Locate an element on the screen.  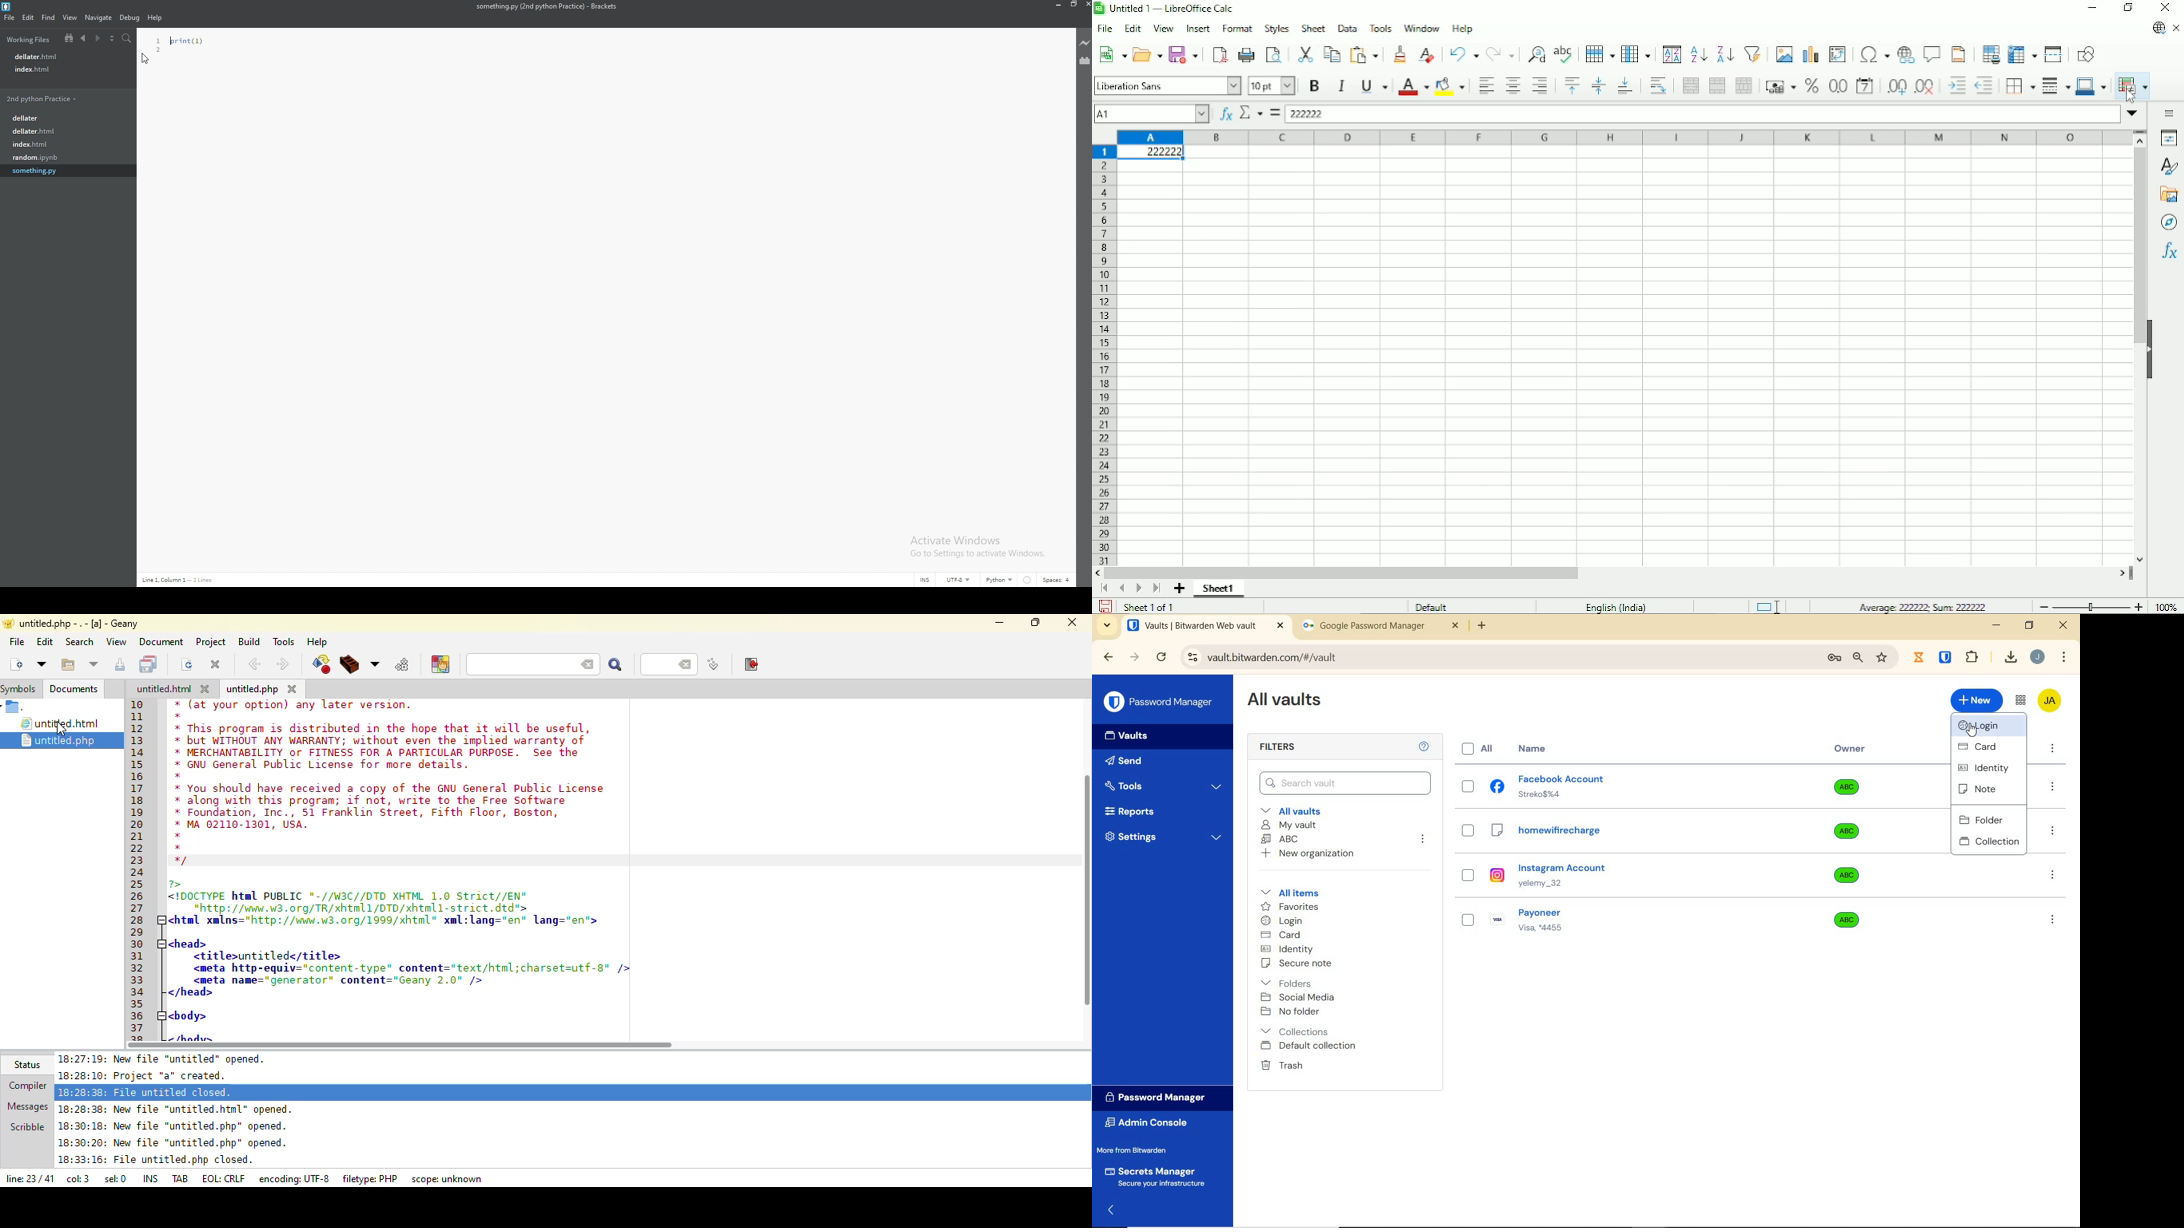
leave is located at coordinates (1422, 840).